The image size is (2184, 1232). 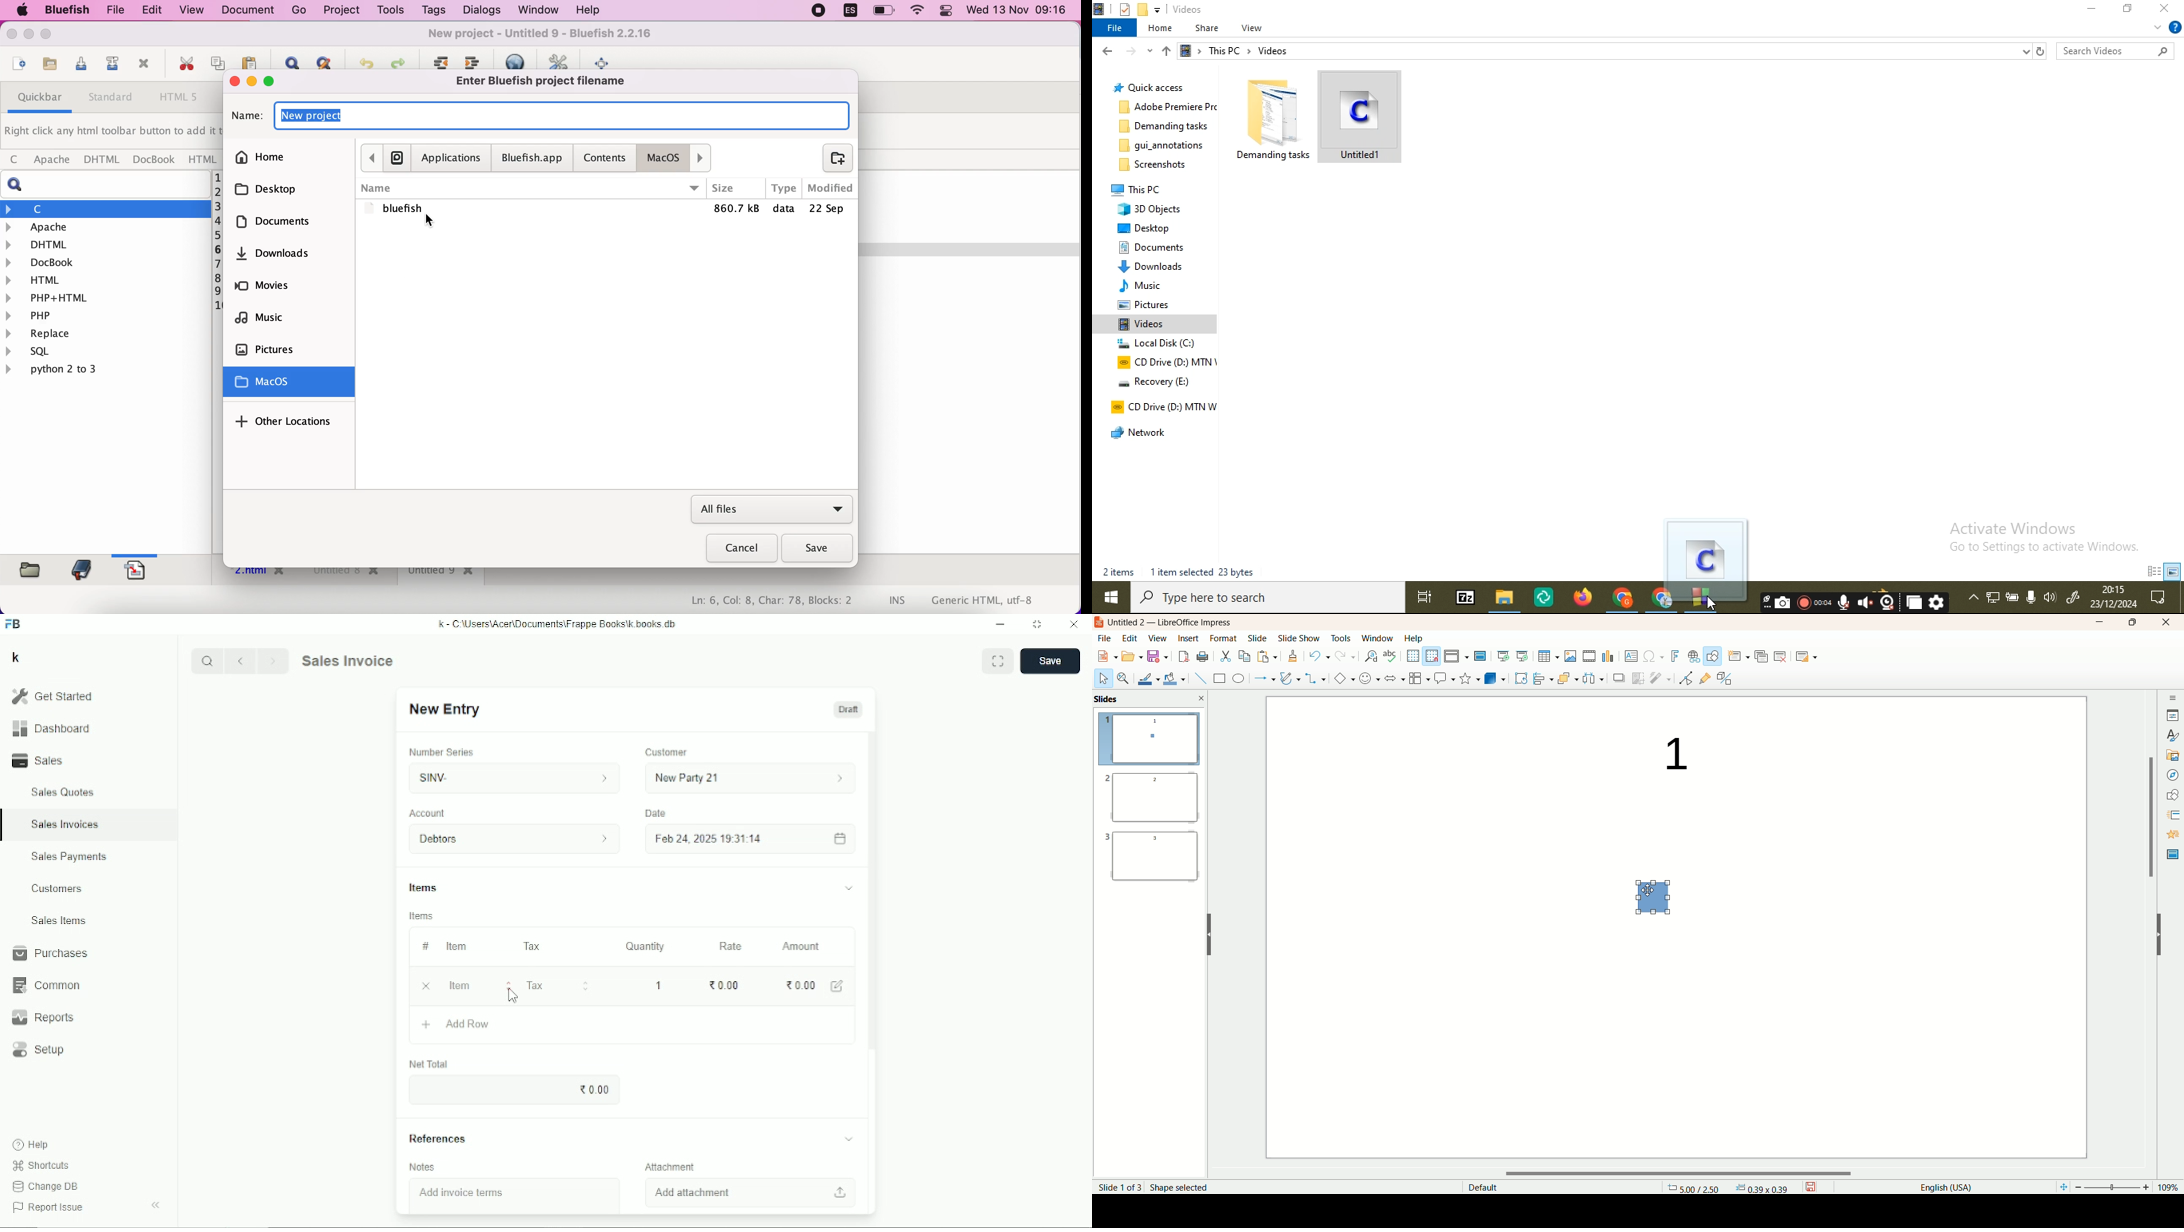 What do you see at coordinates (1377, 638) in the screenshot?
I see `window` at bounding box center [1377, 638].